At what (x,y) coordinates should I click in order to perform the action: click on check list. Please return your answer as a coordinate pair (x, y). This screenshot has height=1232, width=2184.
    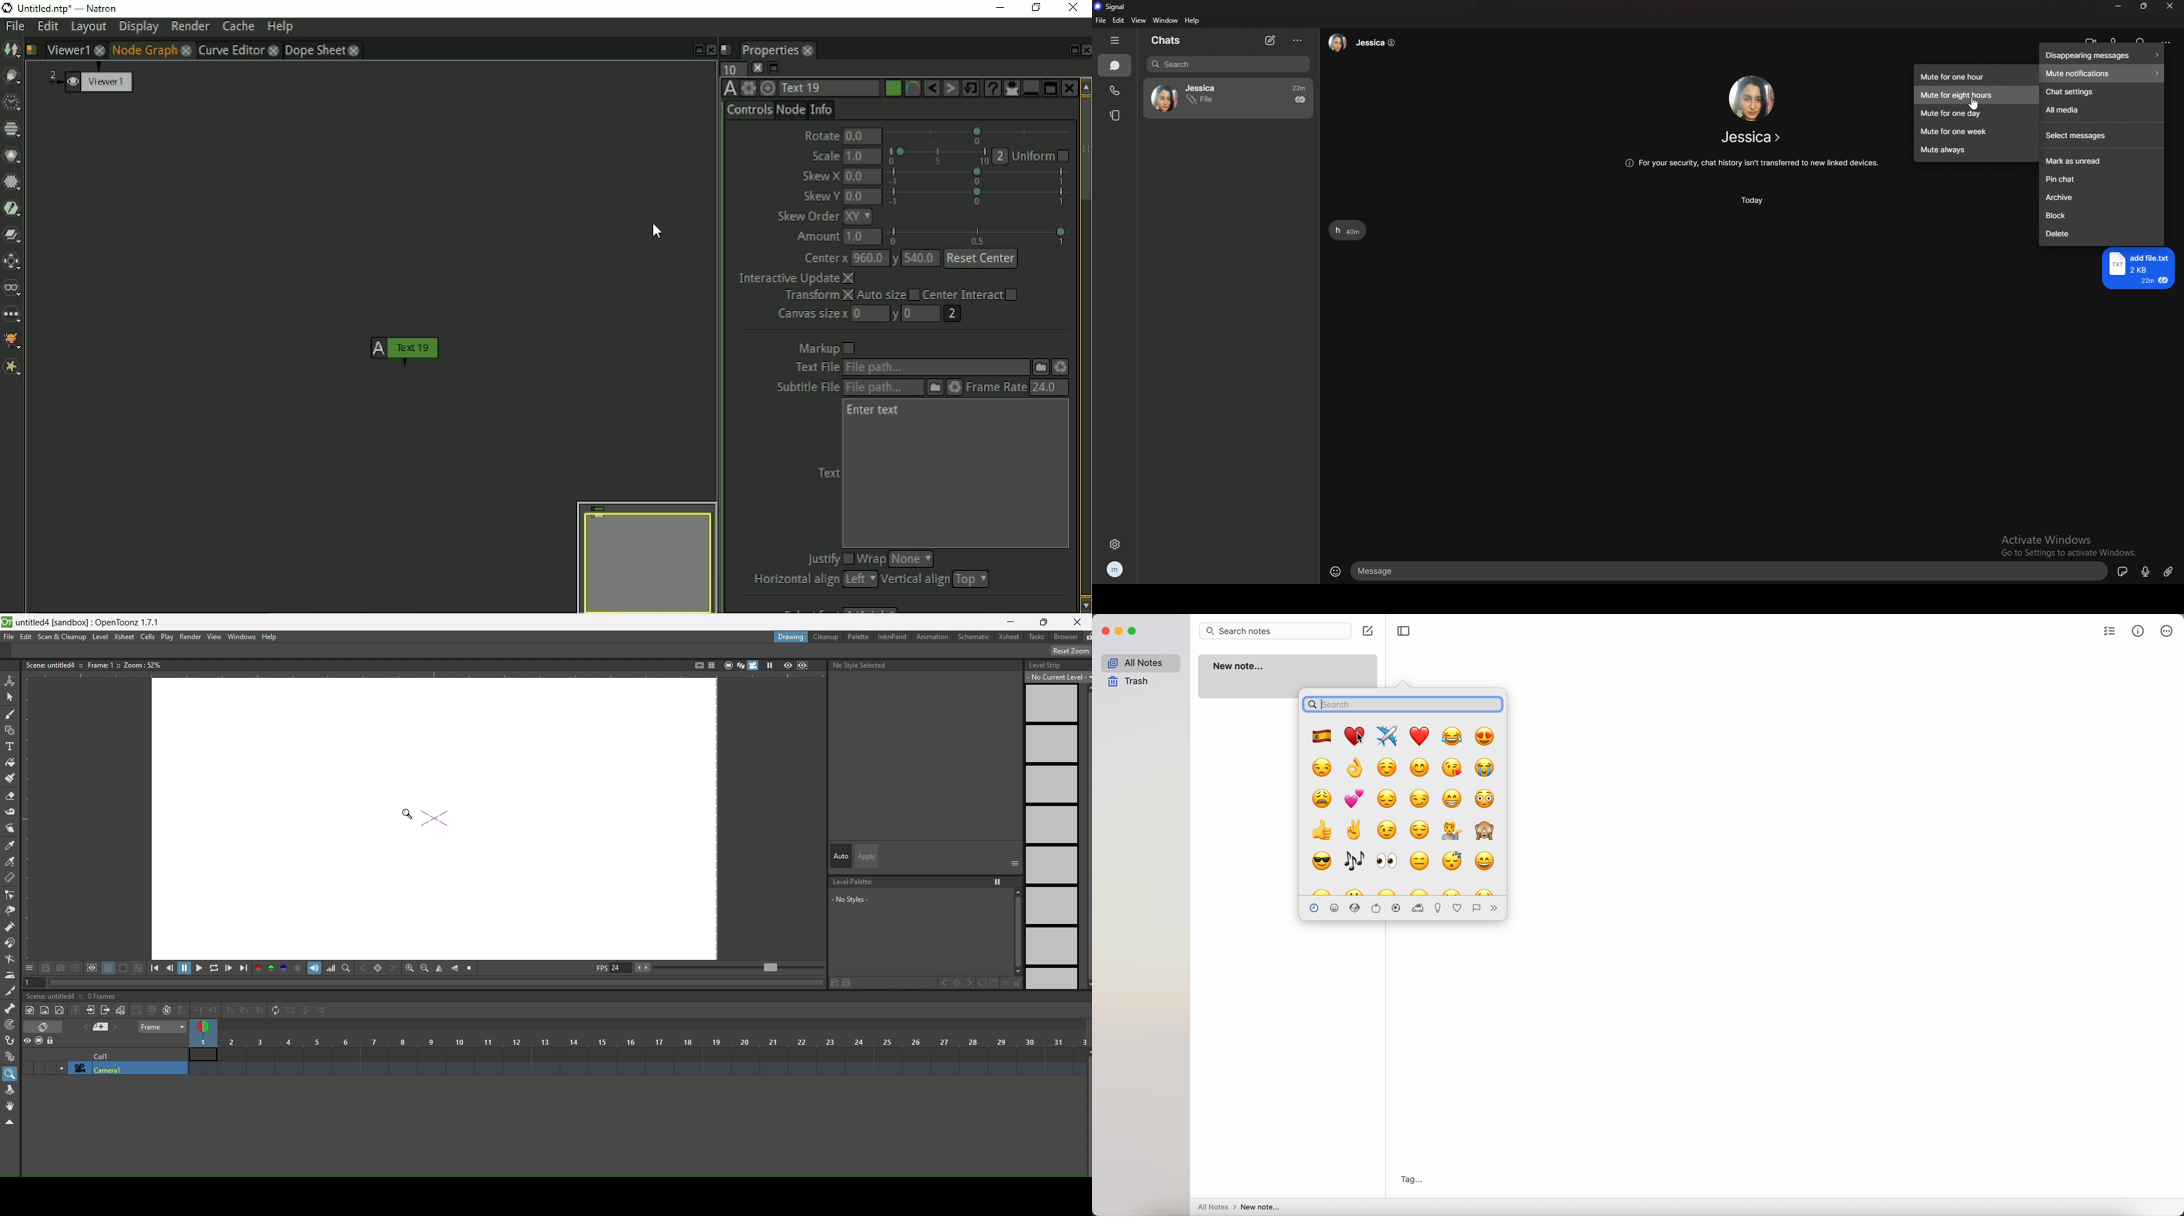
    Looking at the image, I should click on (2108, 630).